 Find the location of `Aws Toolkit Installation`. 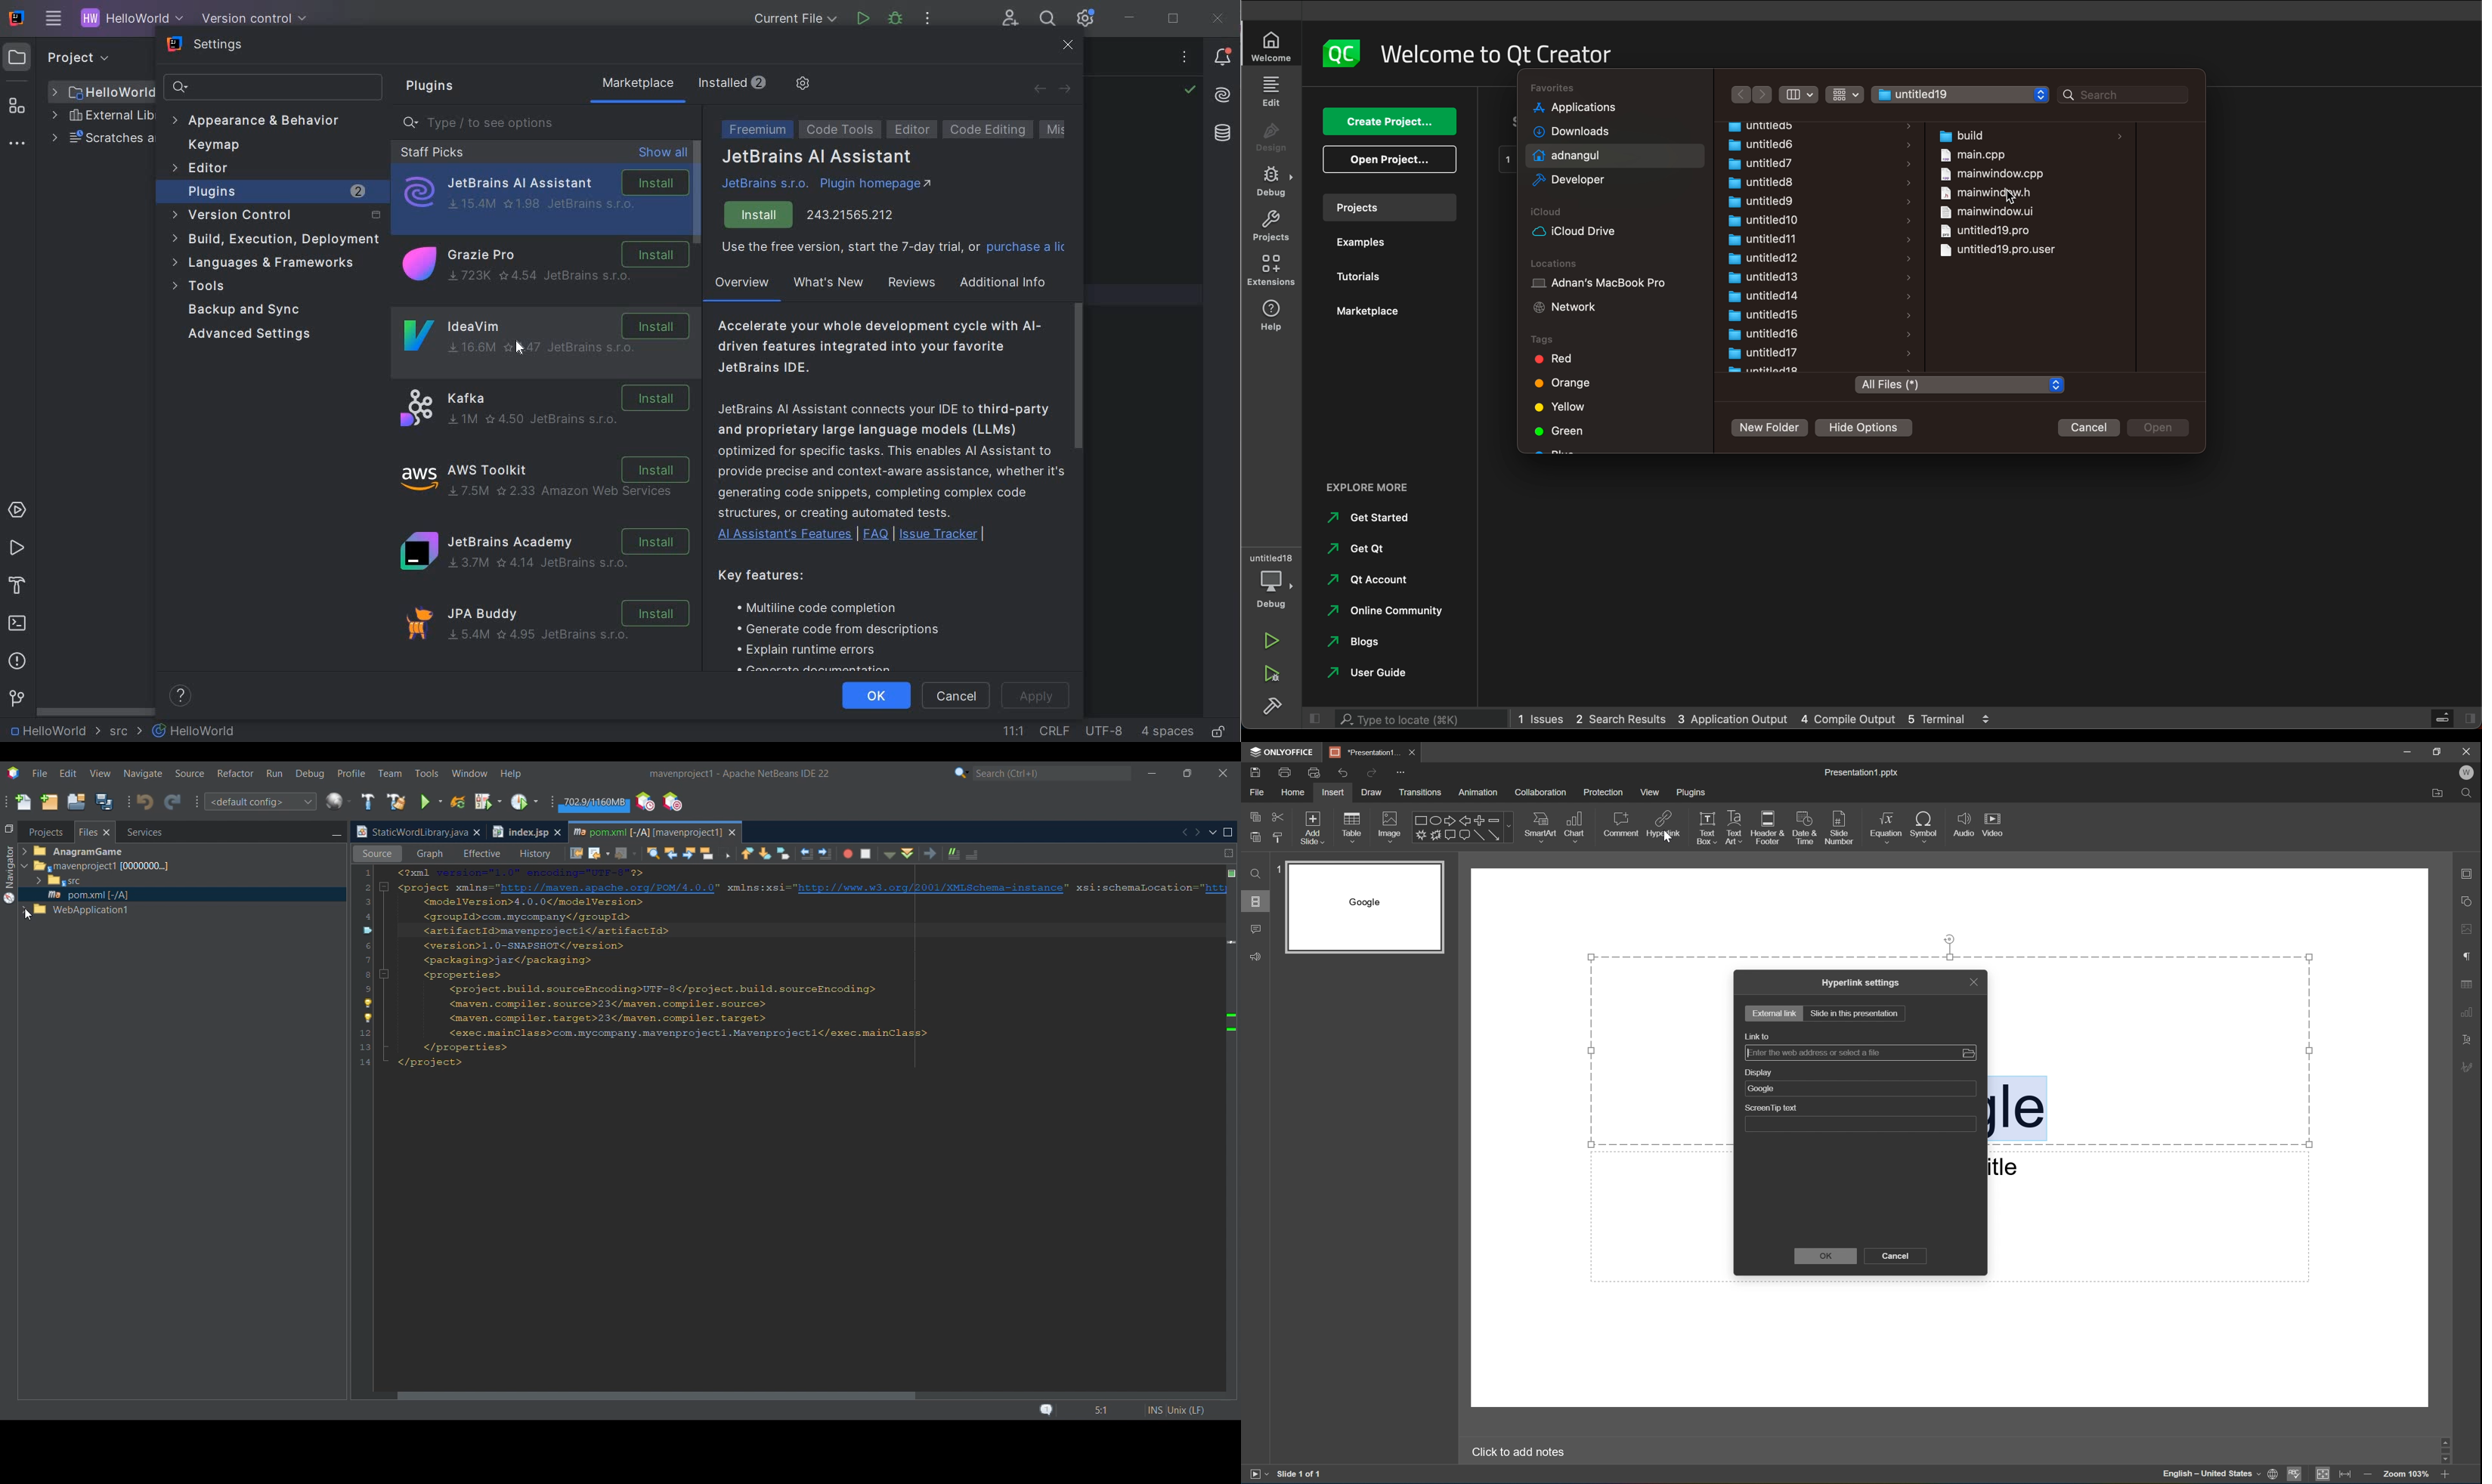

Aws Toolkit Installation is located at coordinates (547, 480).